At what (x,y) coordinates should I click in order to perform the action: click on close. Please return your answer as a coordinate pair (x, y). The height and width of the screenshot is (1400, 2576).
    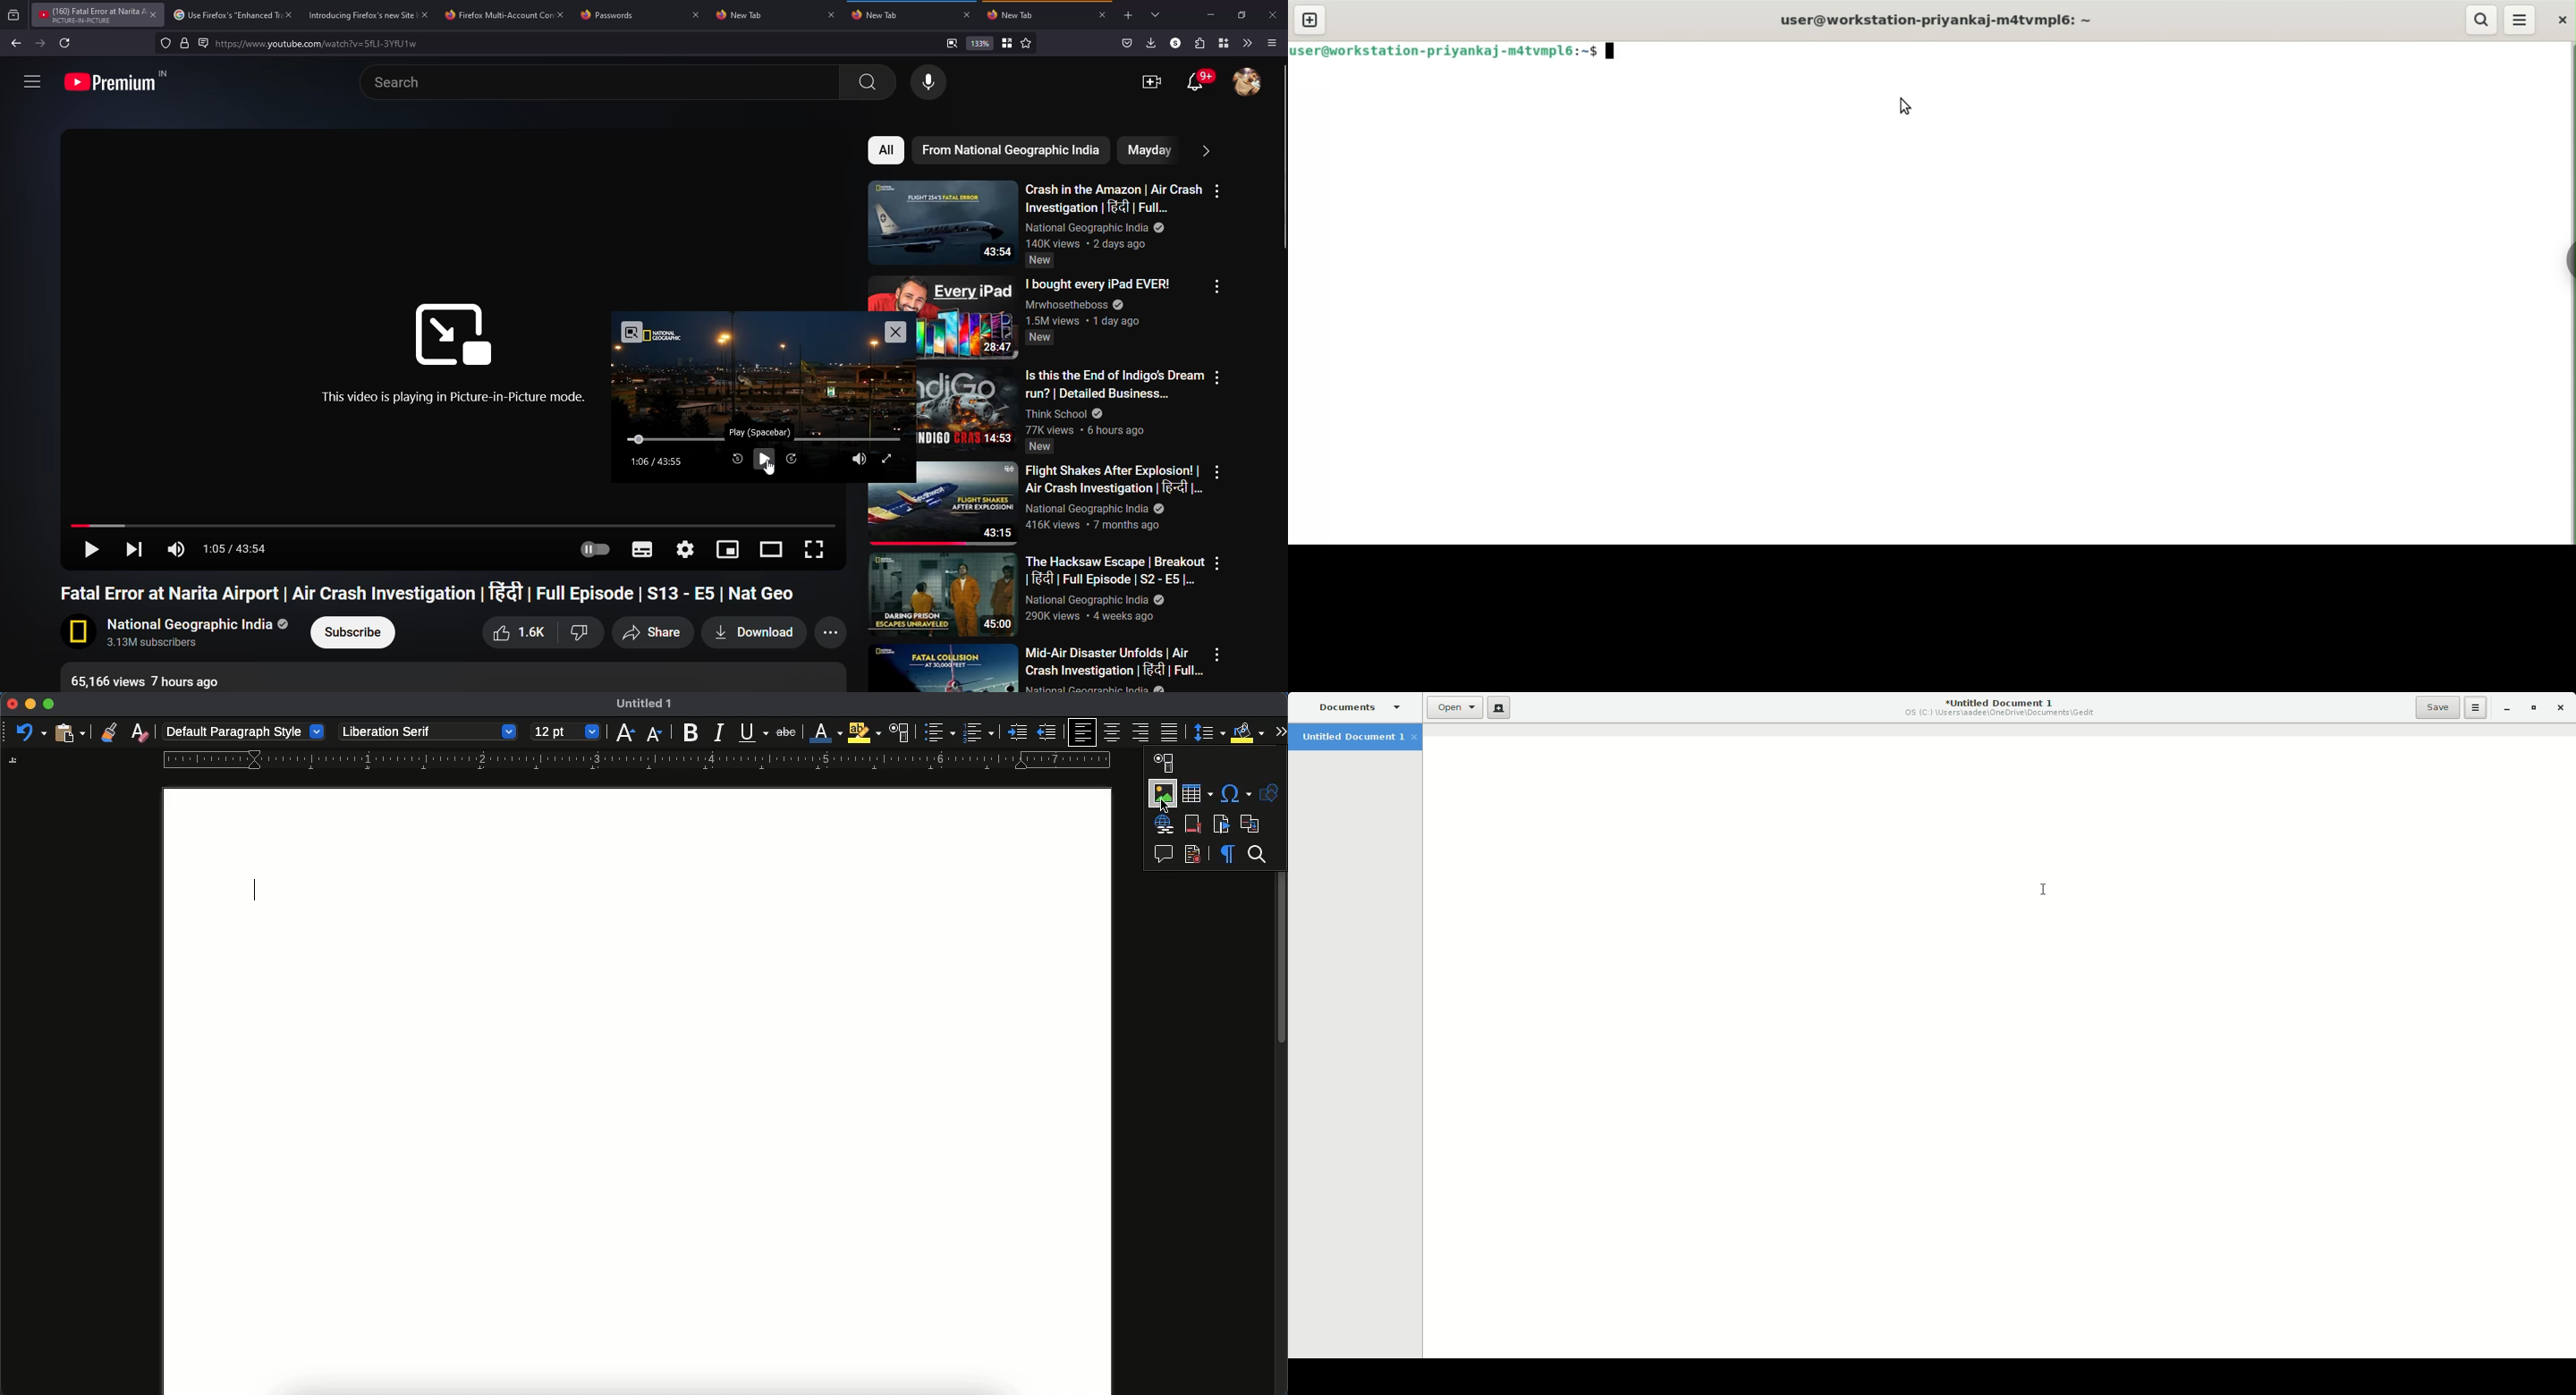
    Looking at the image, I should click on (832, 14).